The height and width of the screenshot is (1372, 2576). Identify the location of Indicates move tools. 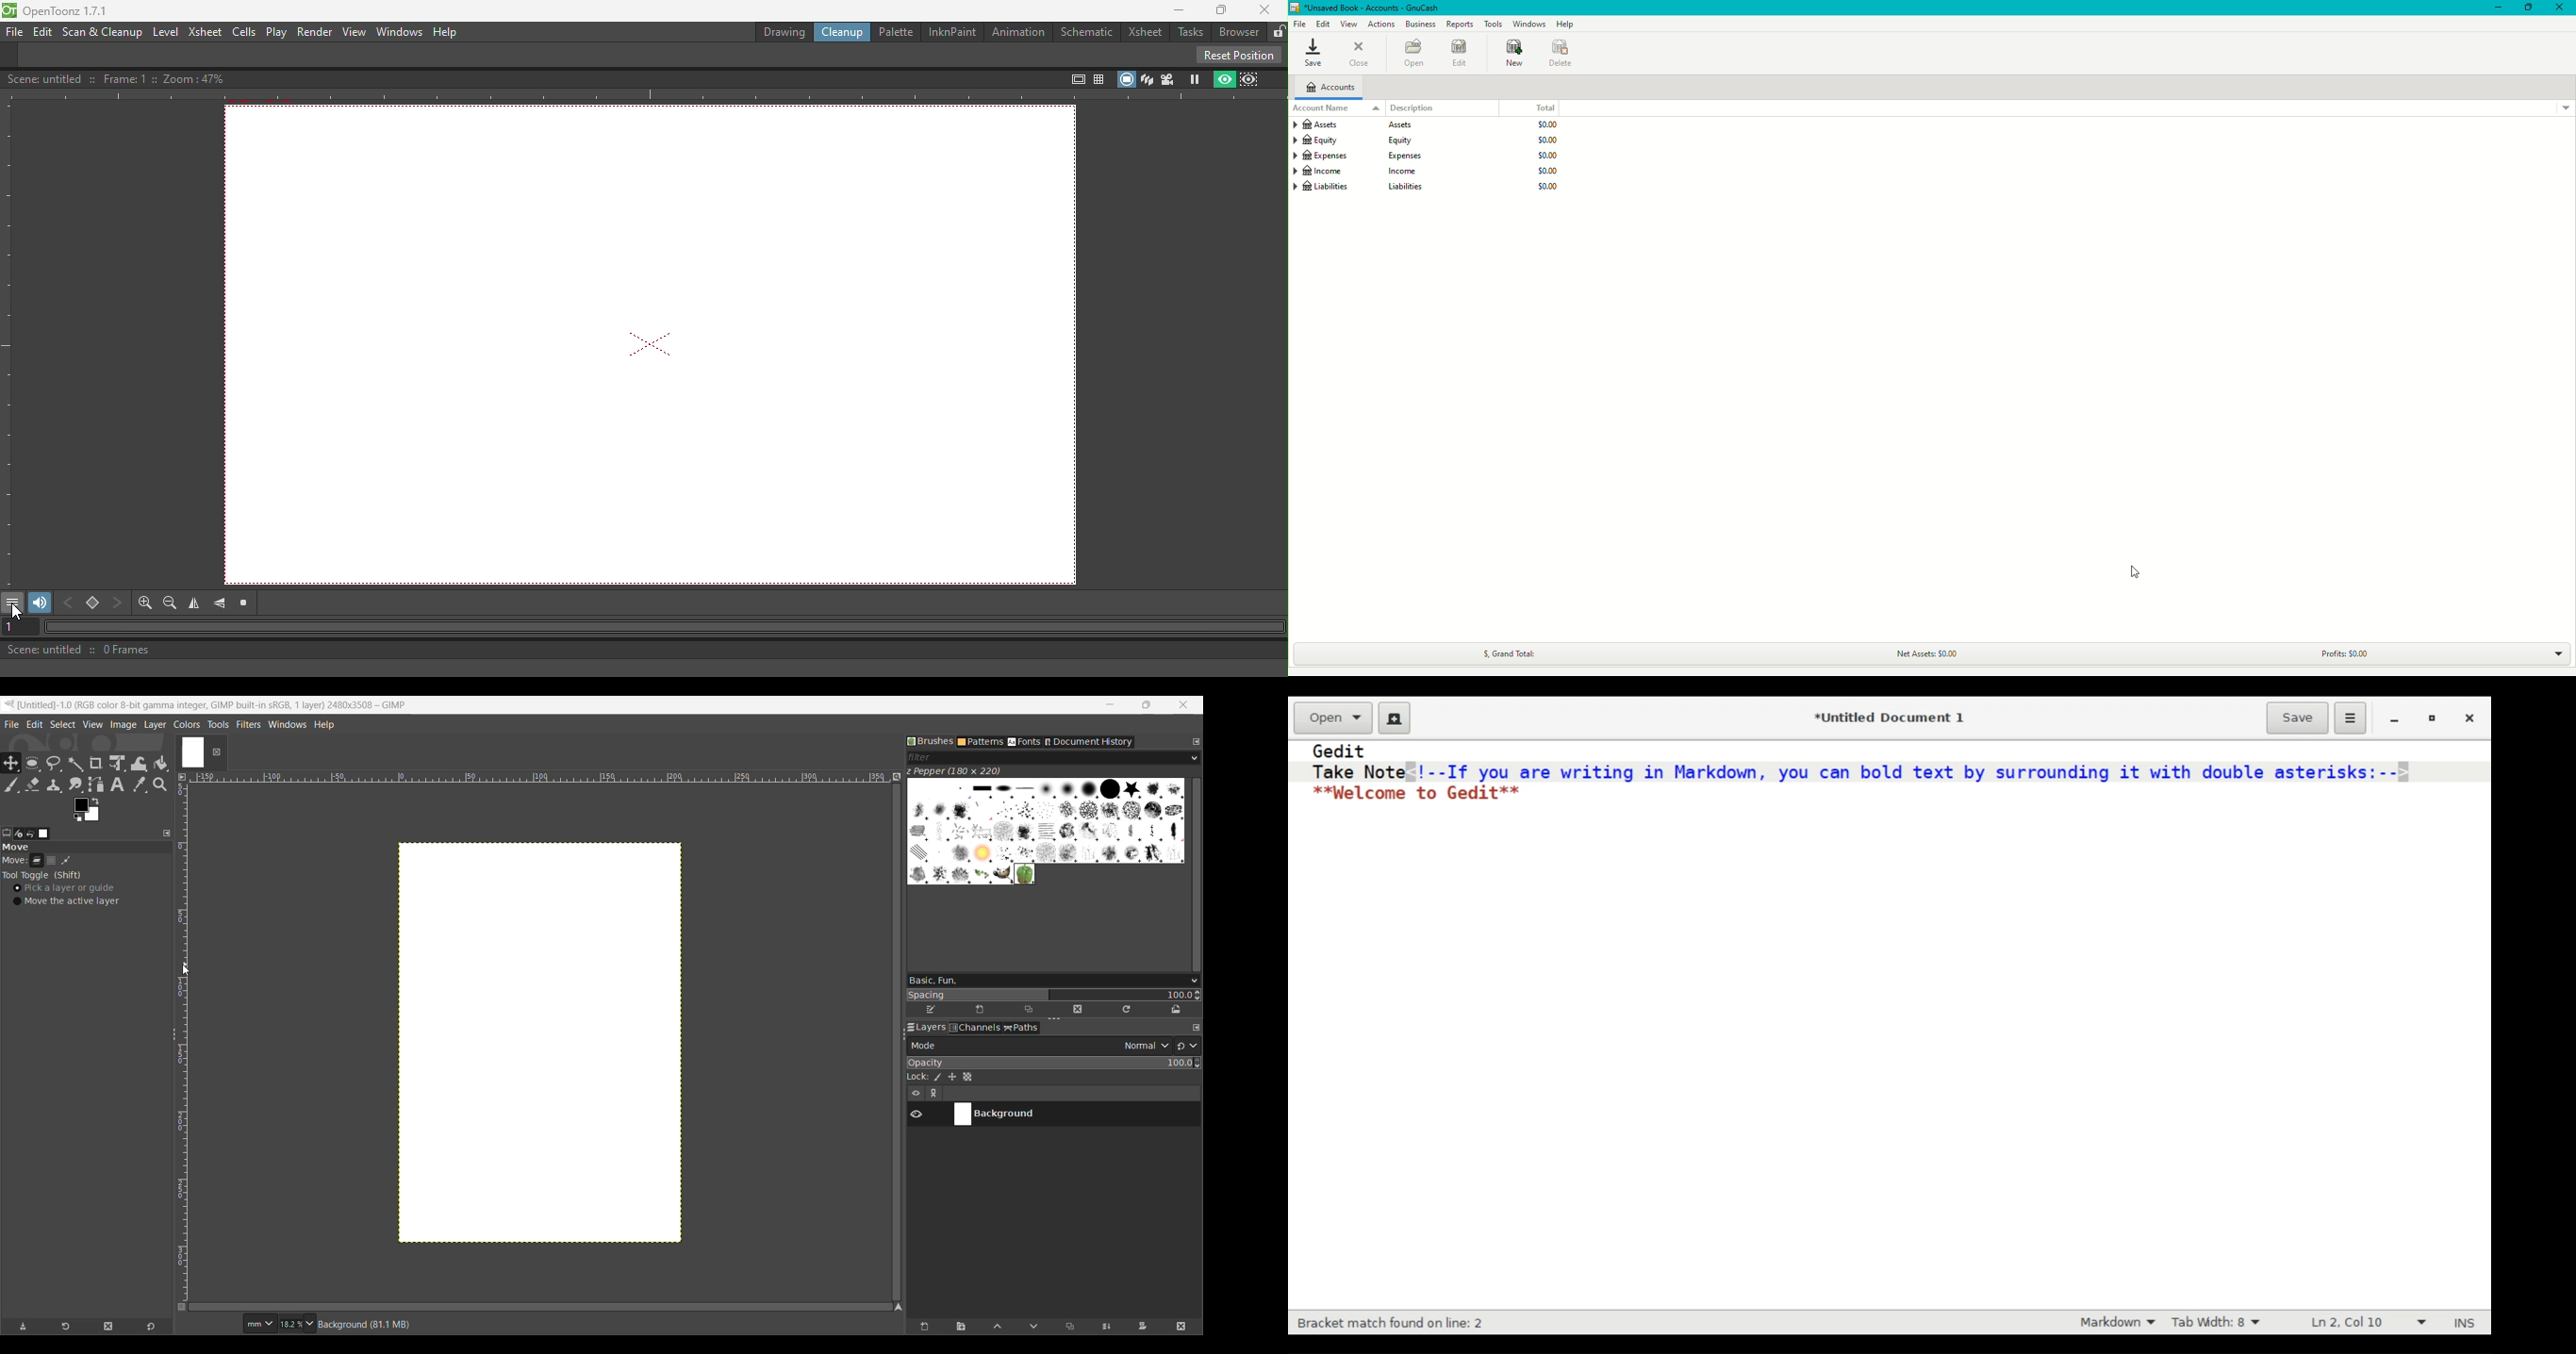
(14, 860).